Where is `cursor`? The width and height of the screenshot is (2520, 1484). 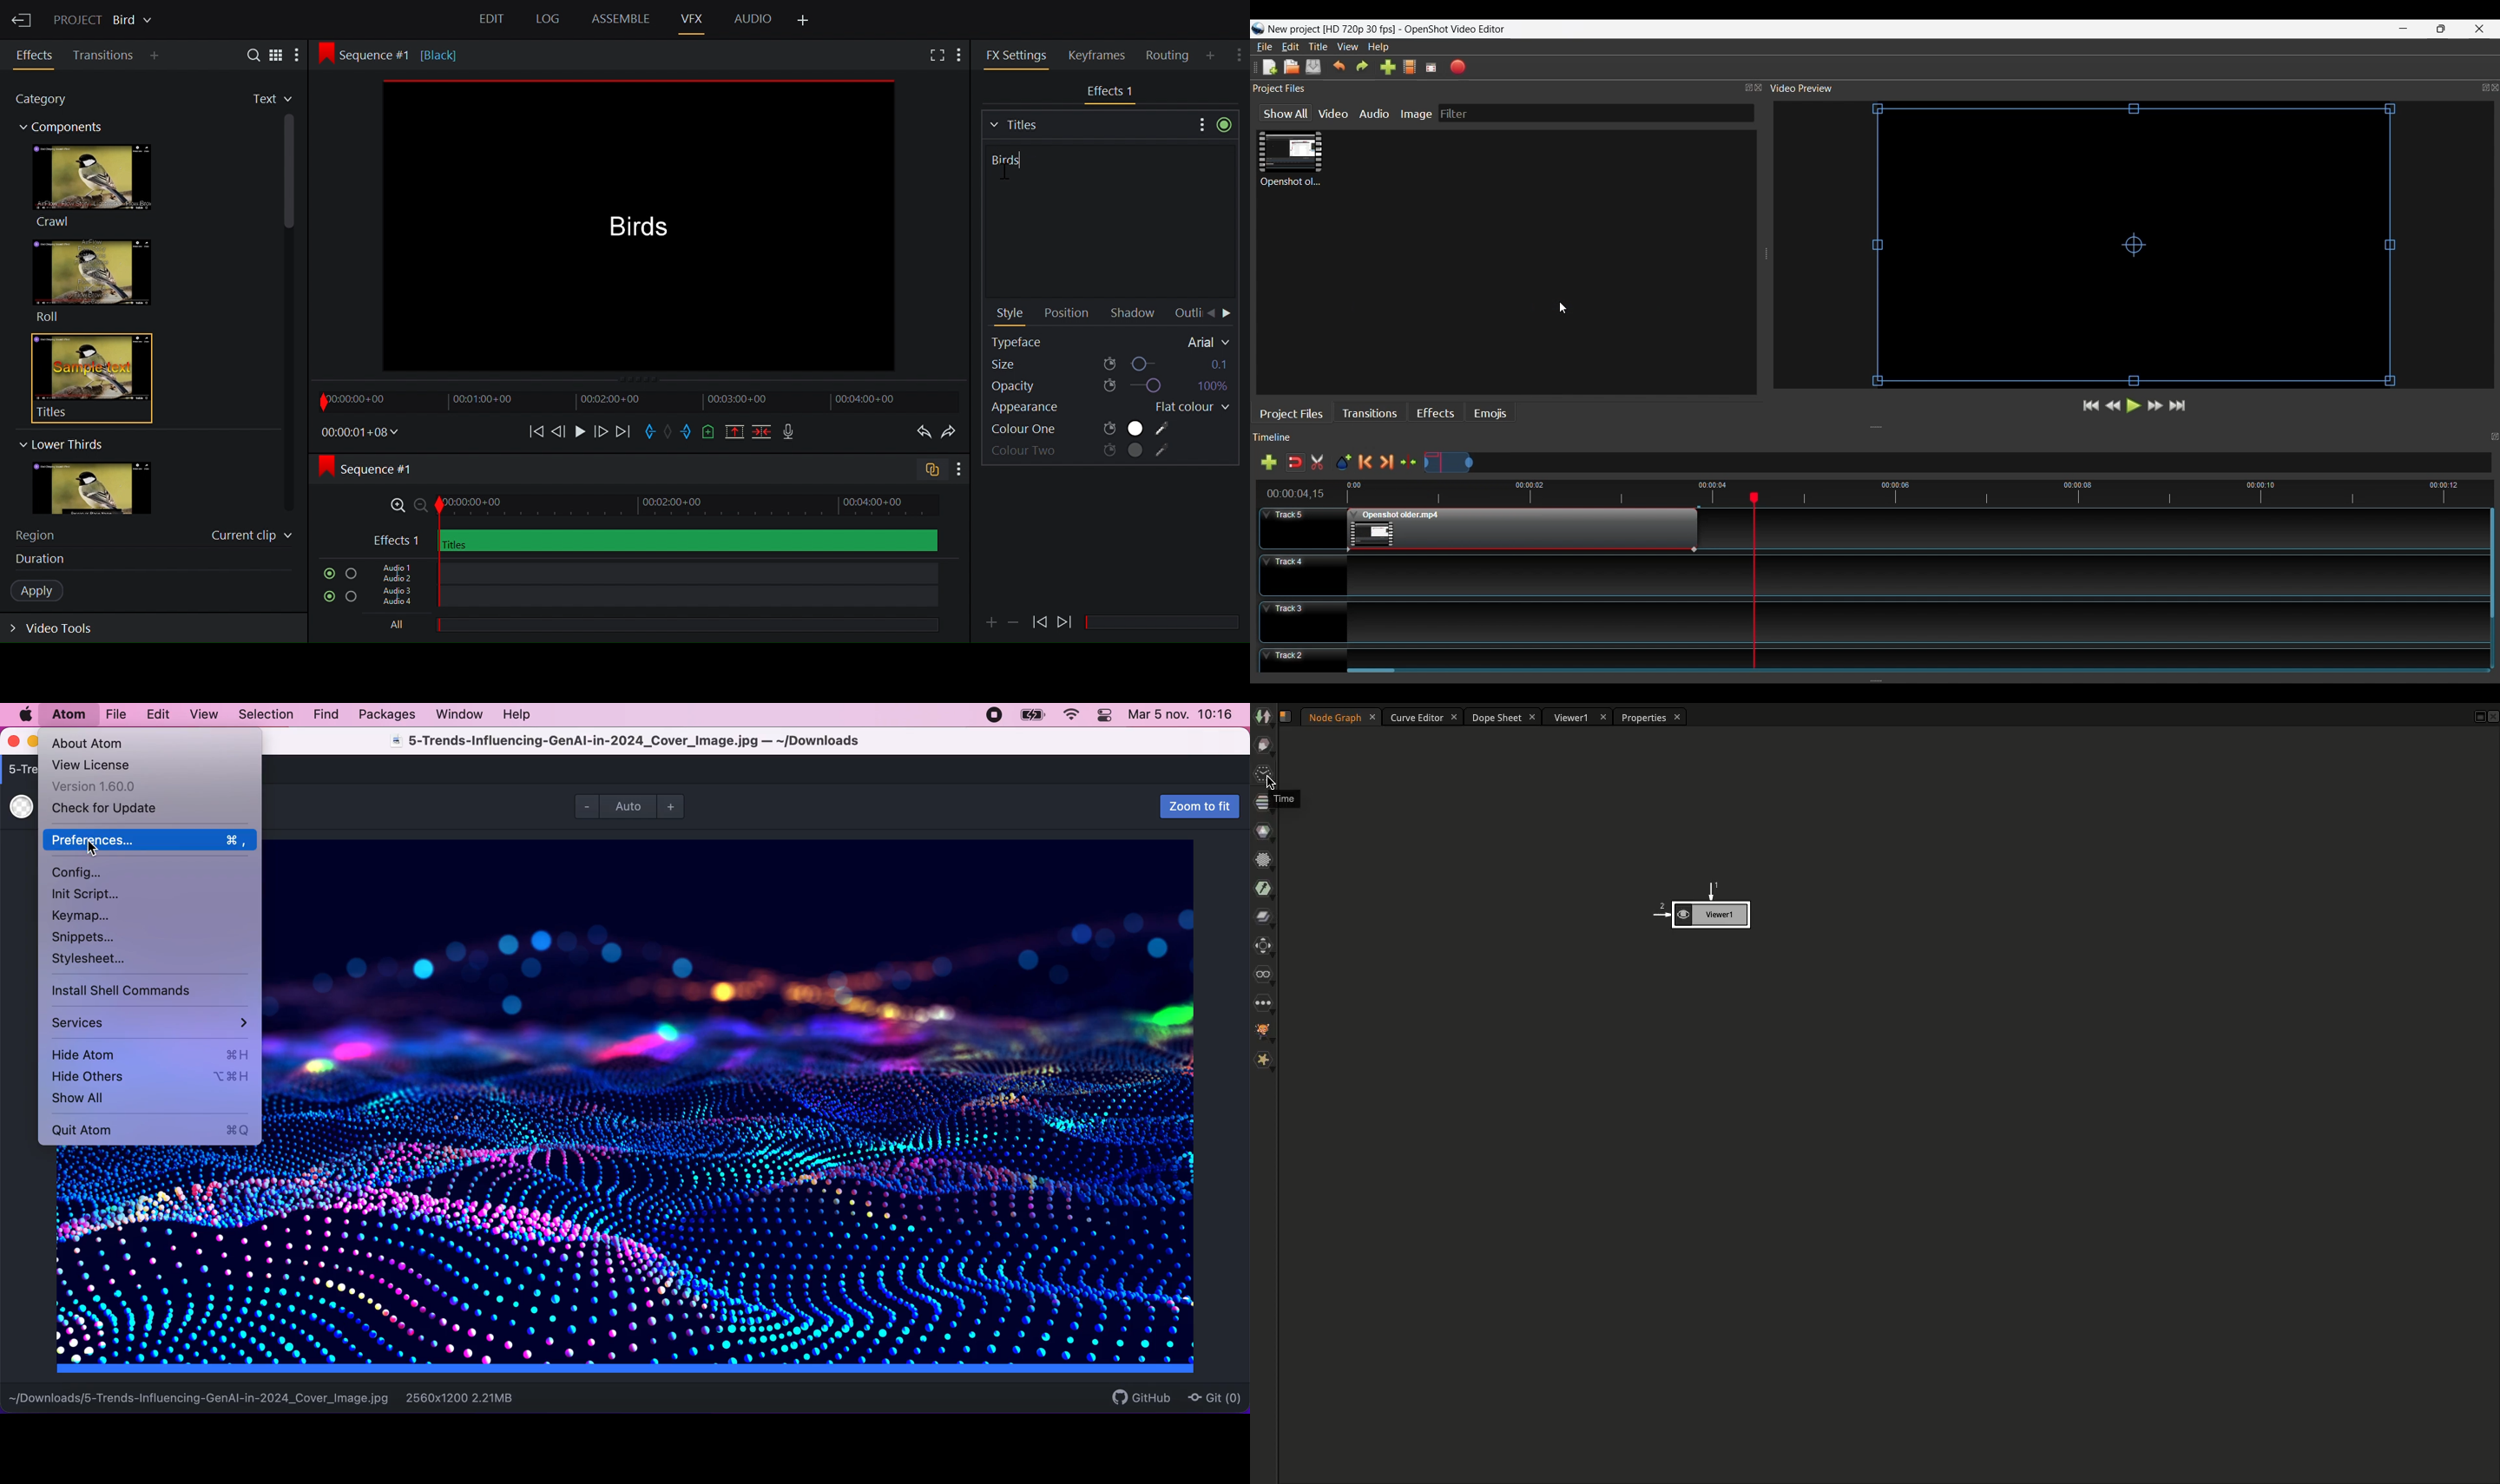 cursor is located at coordinates (1003, 173).